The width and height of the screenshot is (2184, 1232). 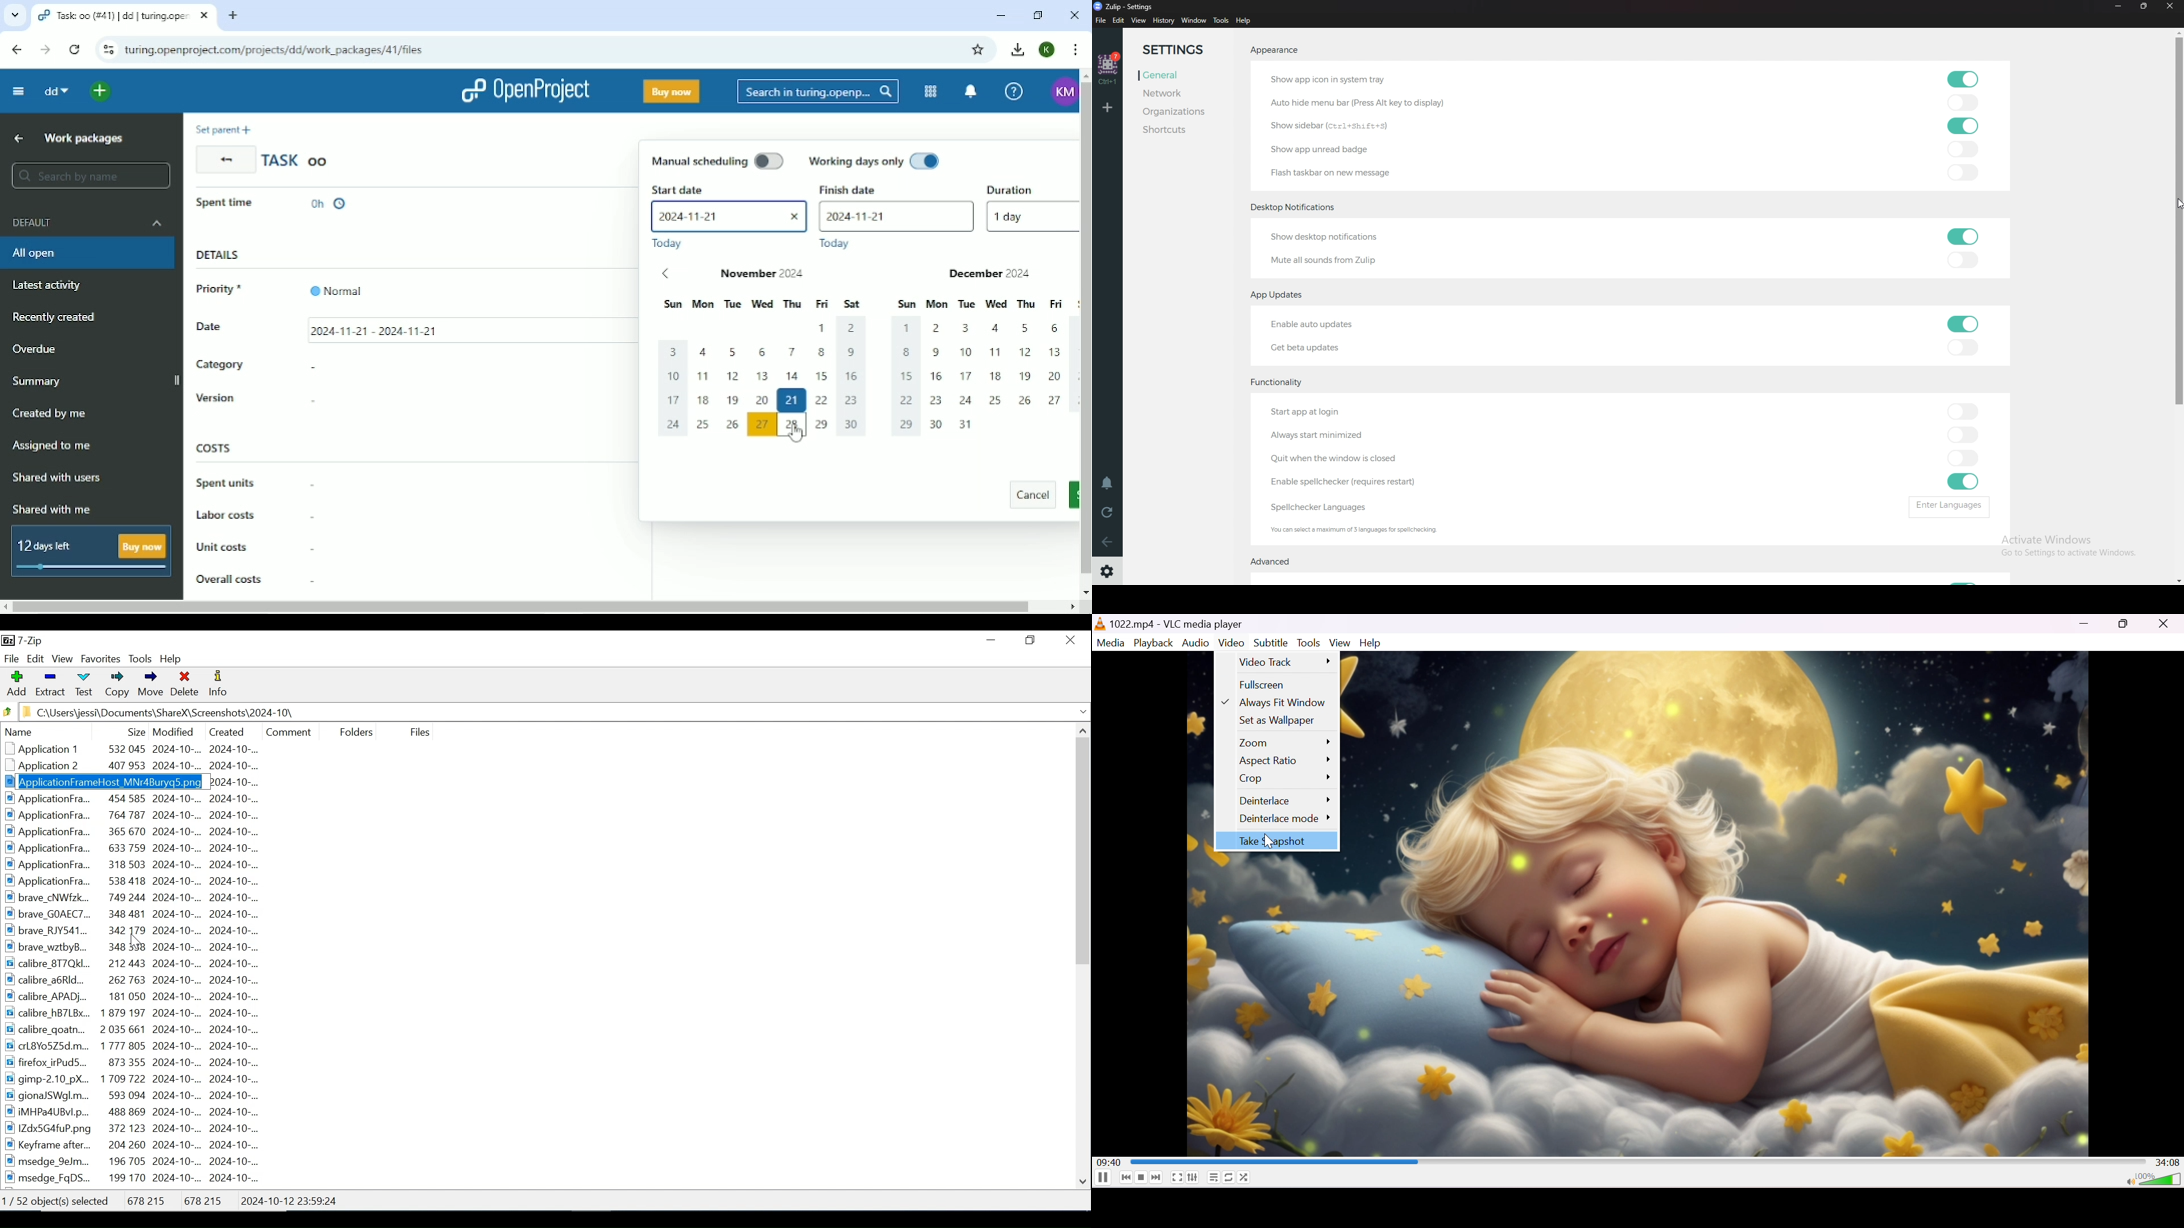 I want to click on cursor, so click(x=793, y=432).